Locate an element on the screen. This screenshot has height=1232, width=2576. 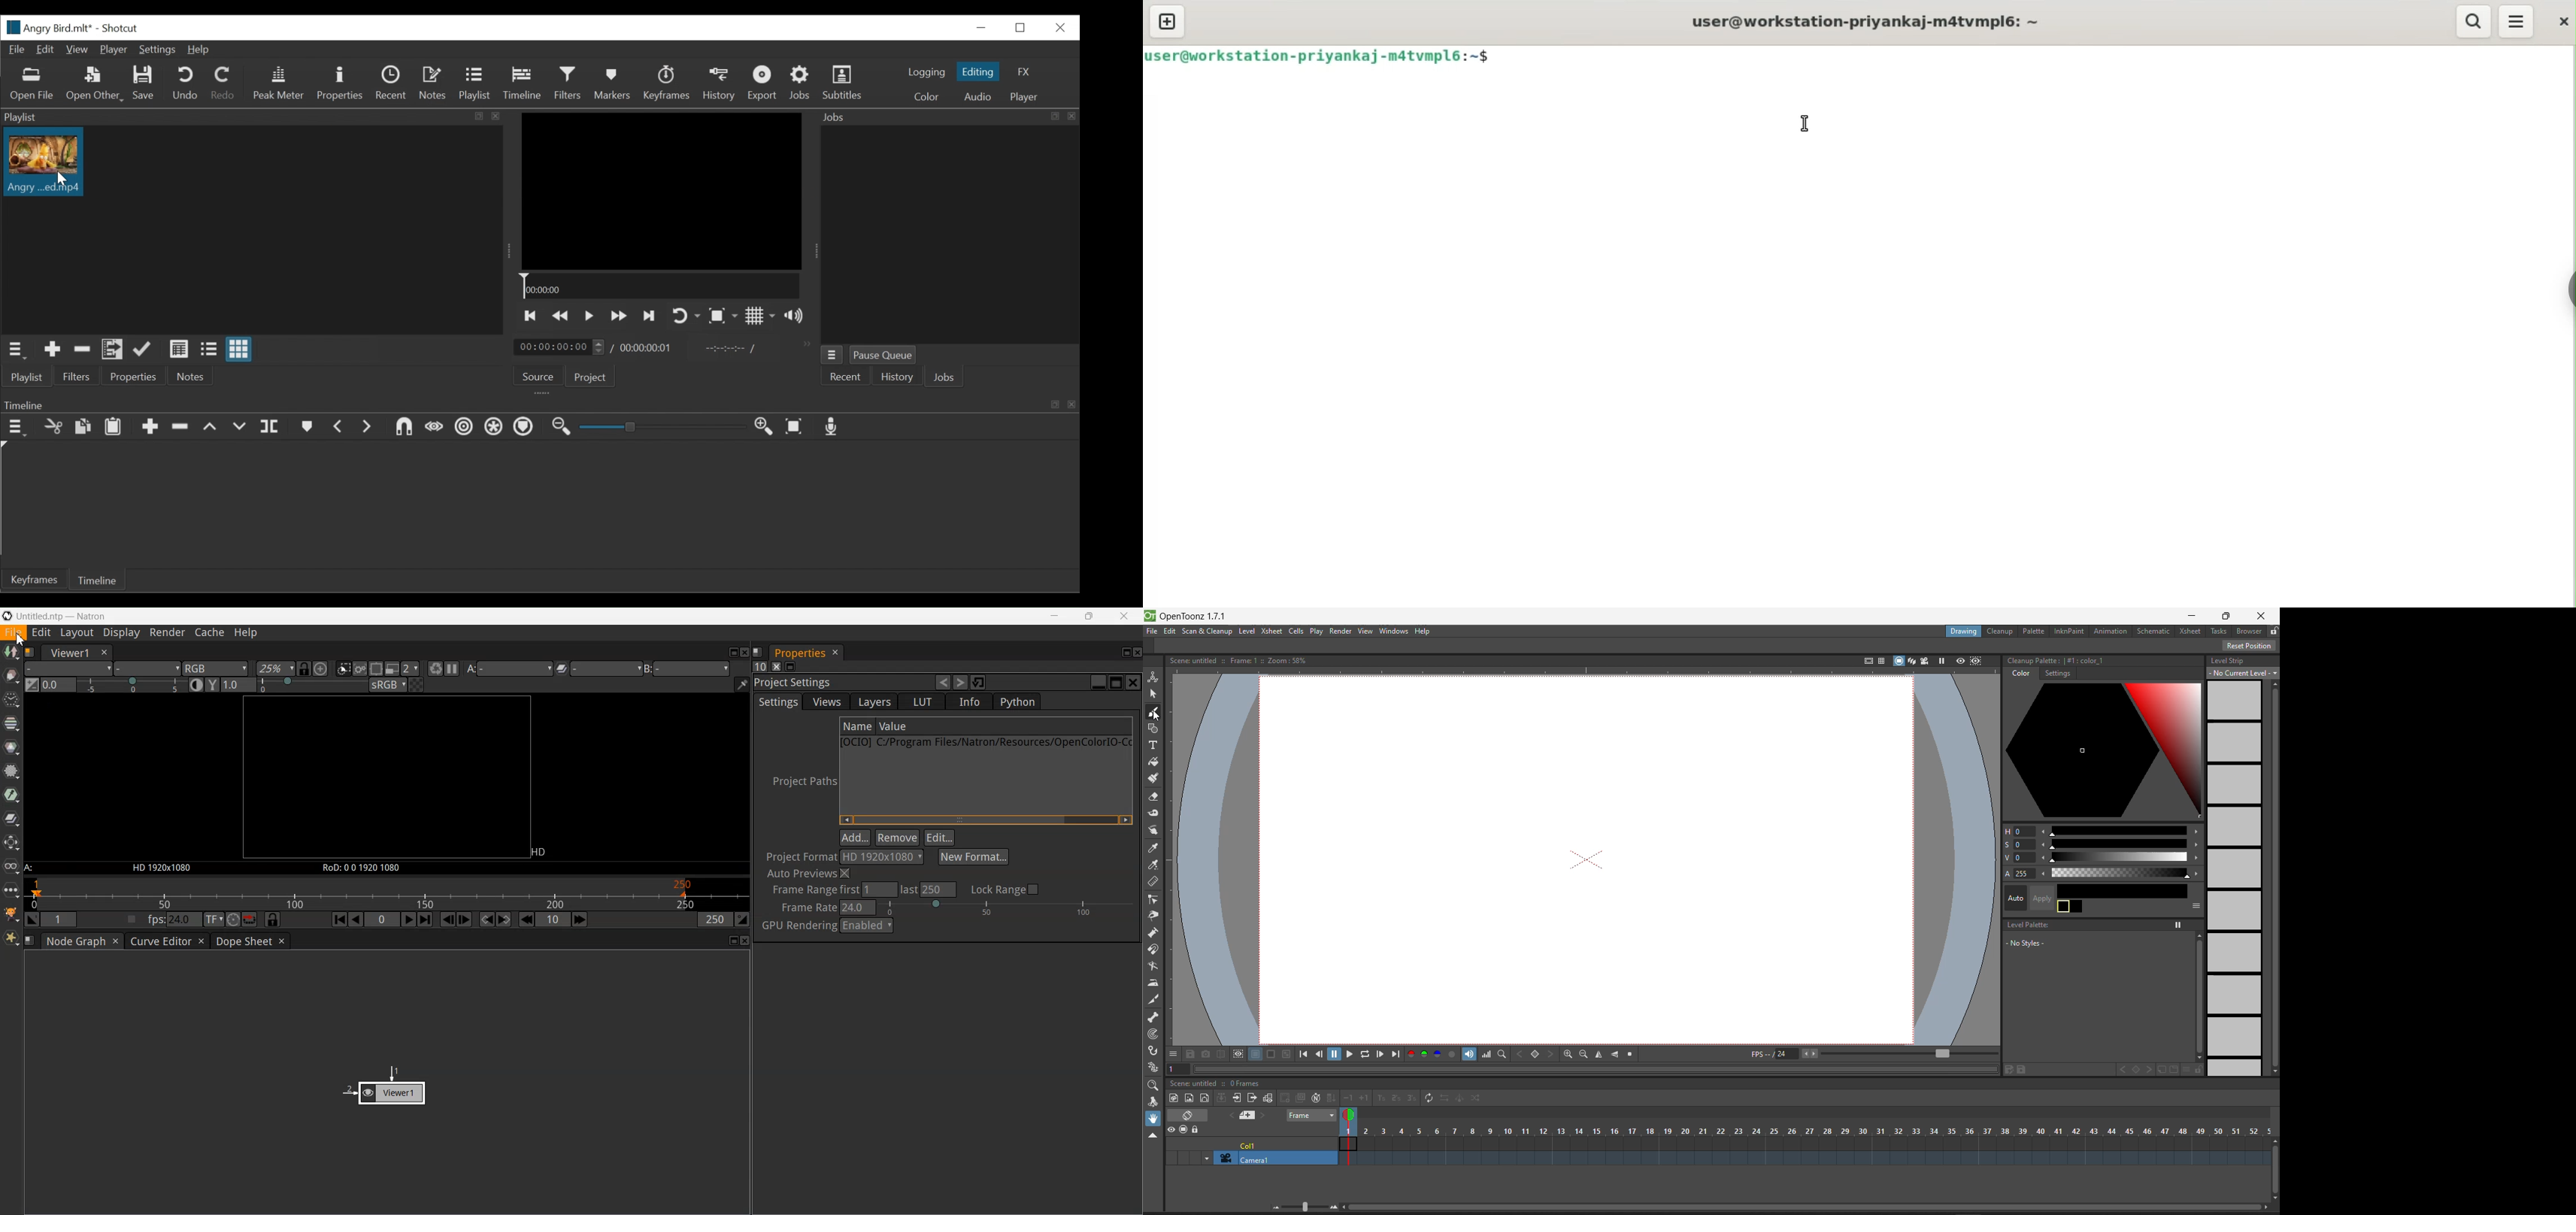
Timeline is located at coordinates (96, 579).